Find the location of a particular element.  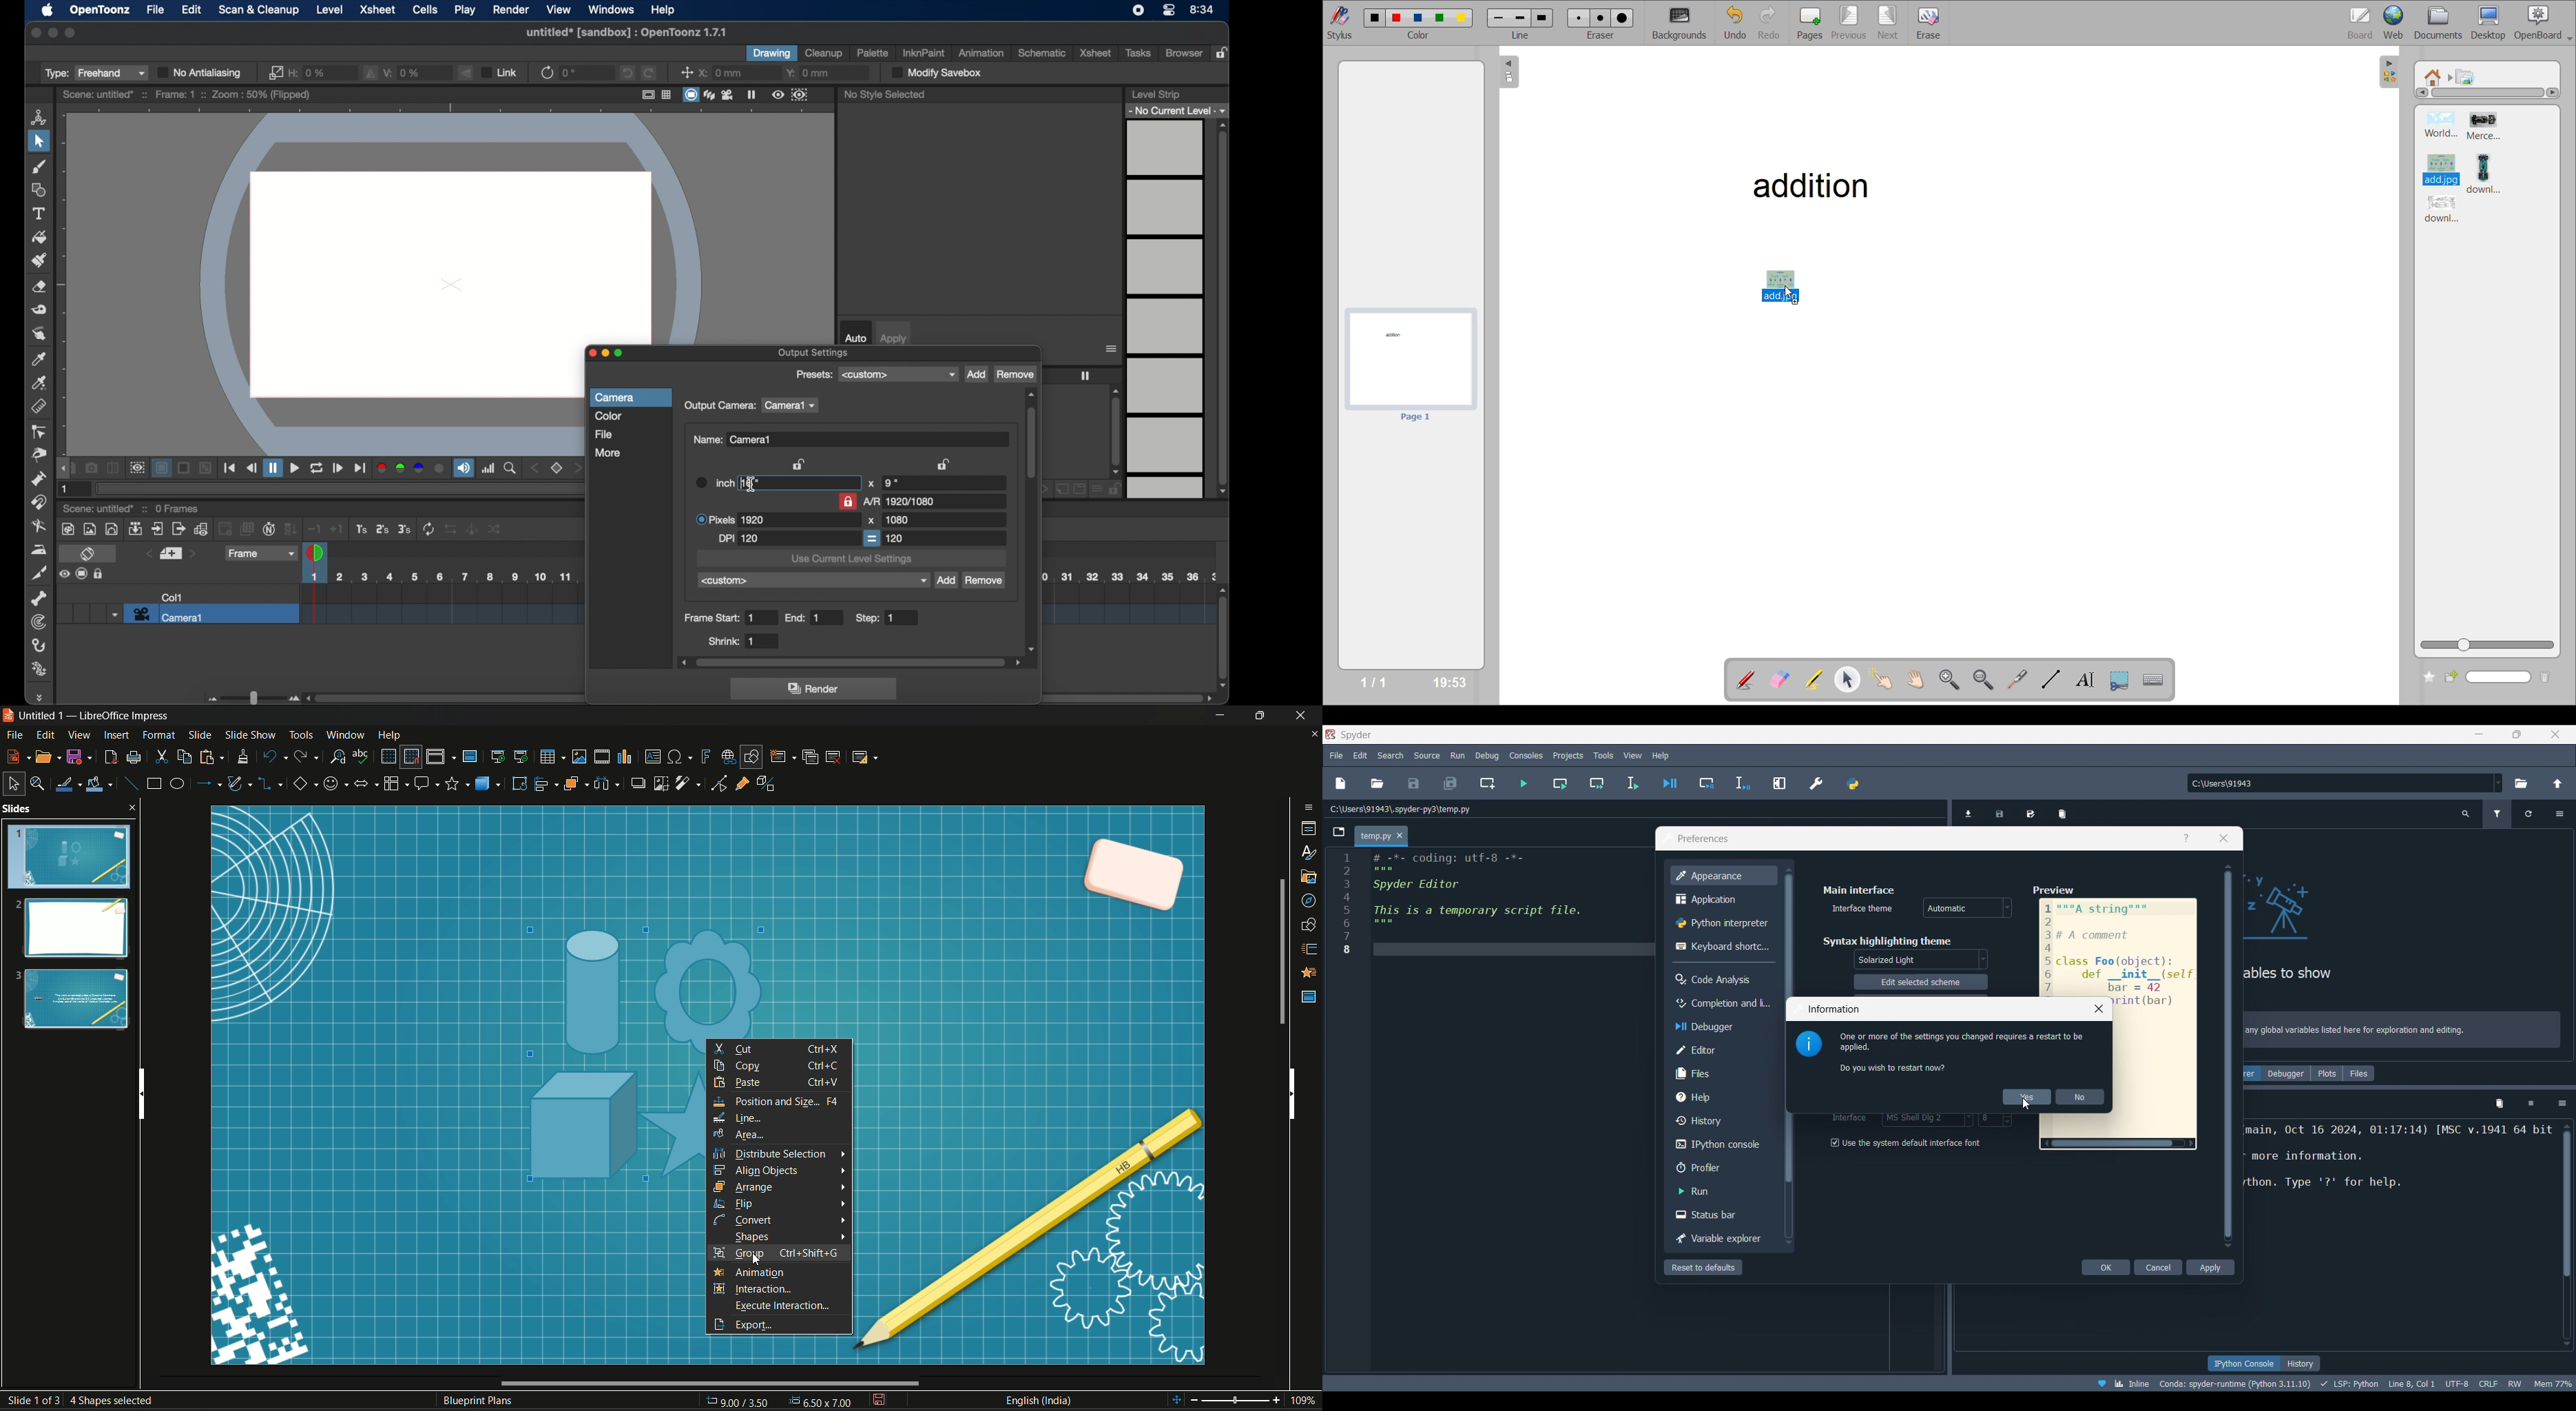

cells is located at coordinates (424, 9).